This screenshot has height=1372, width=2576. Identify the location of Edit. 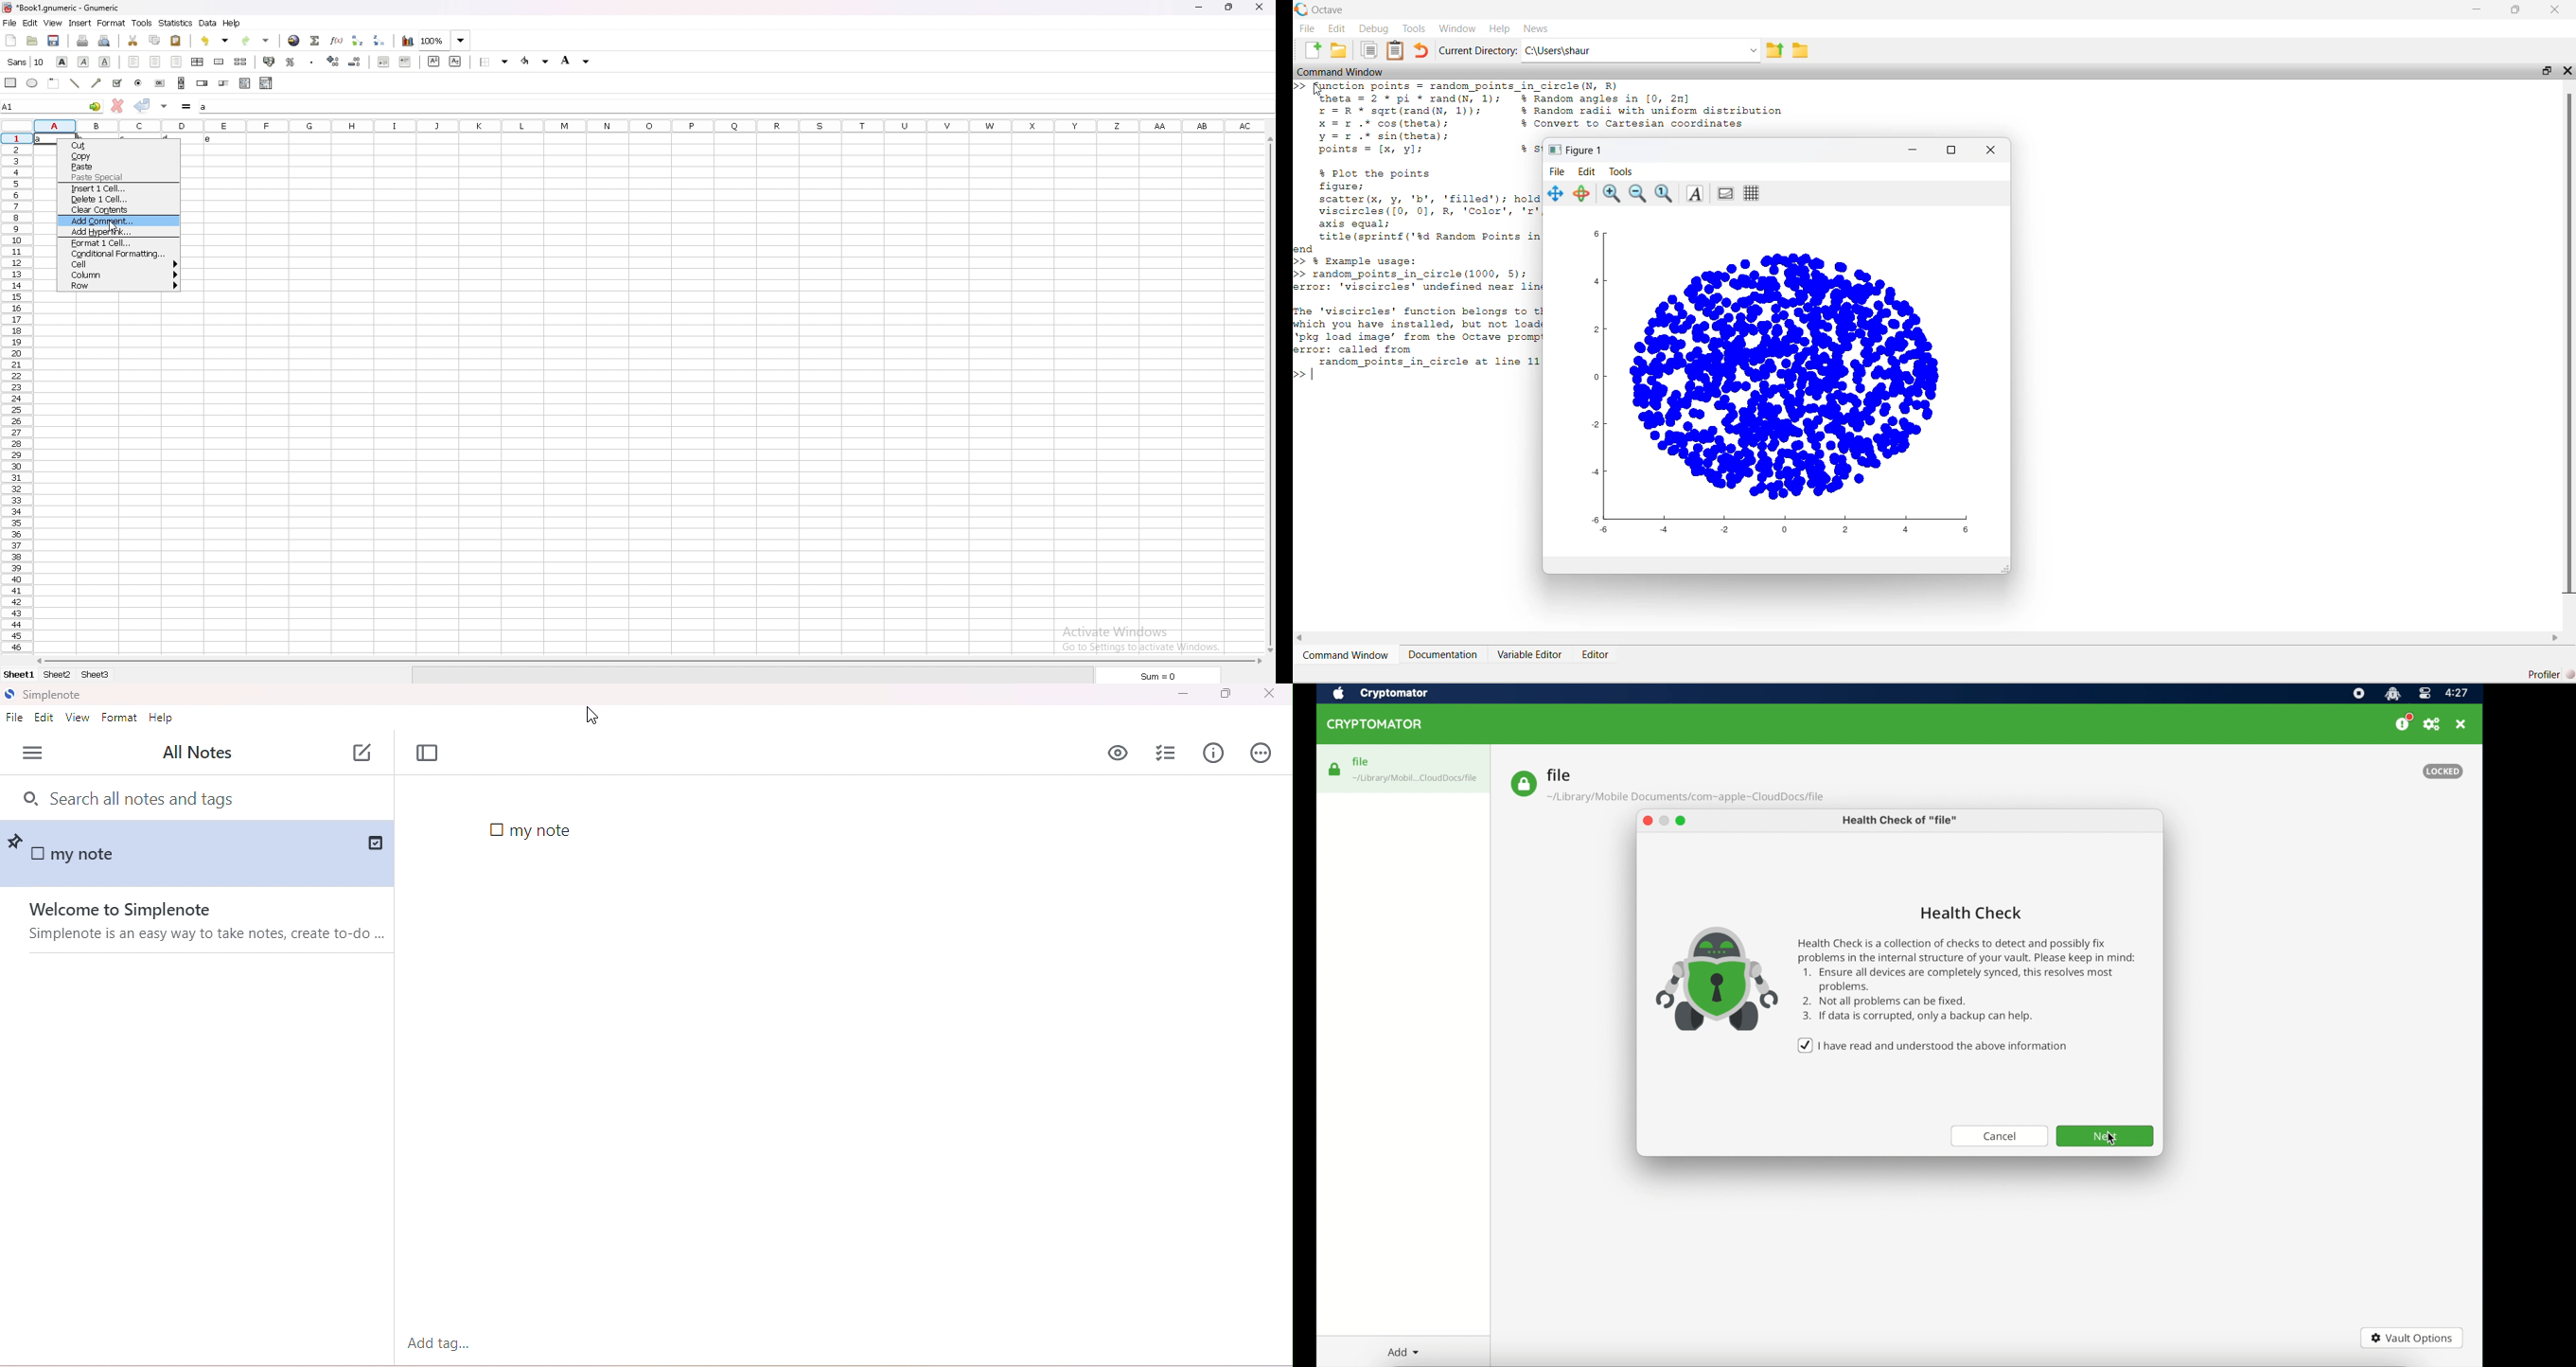
(1587, 171).